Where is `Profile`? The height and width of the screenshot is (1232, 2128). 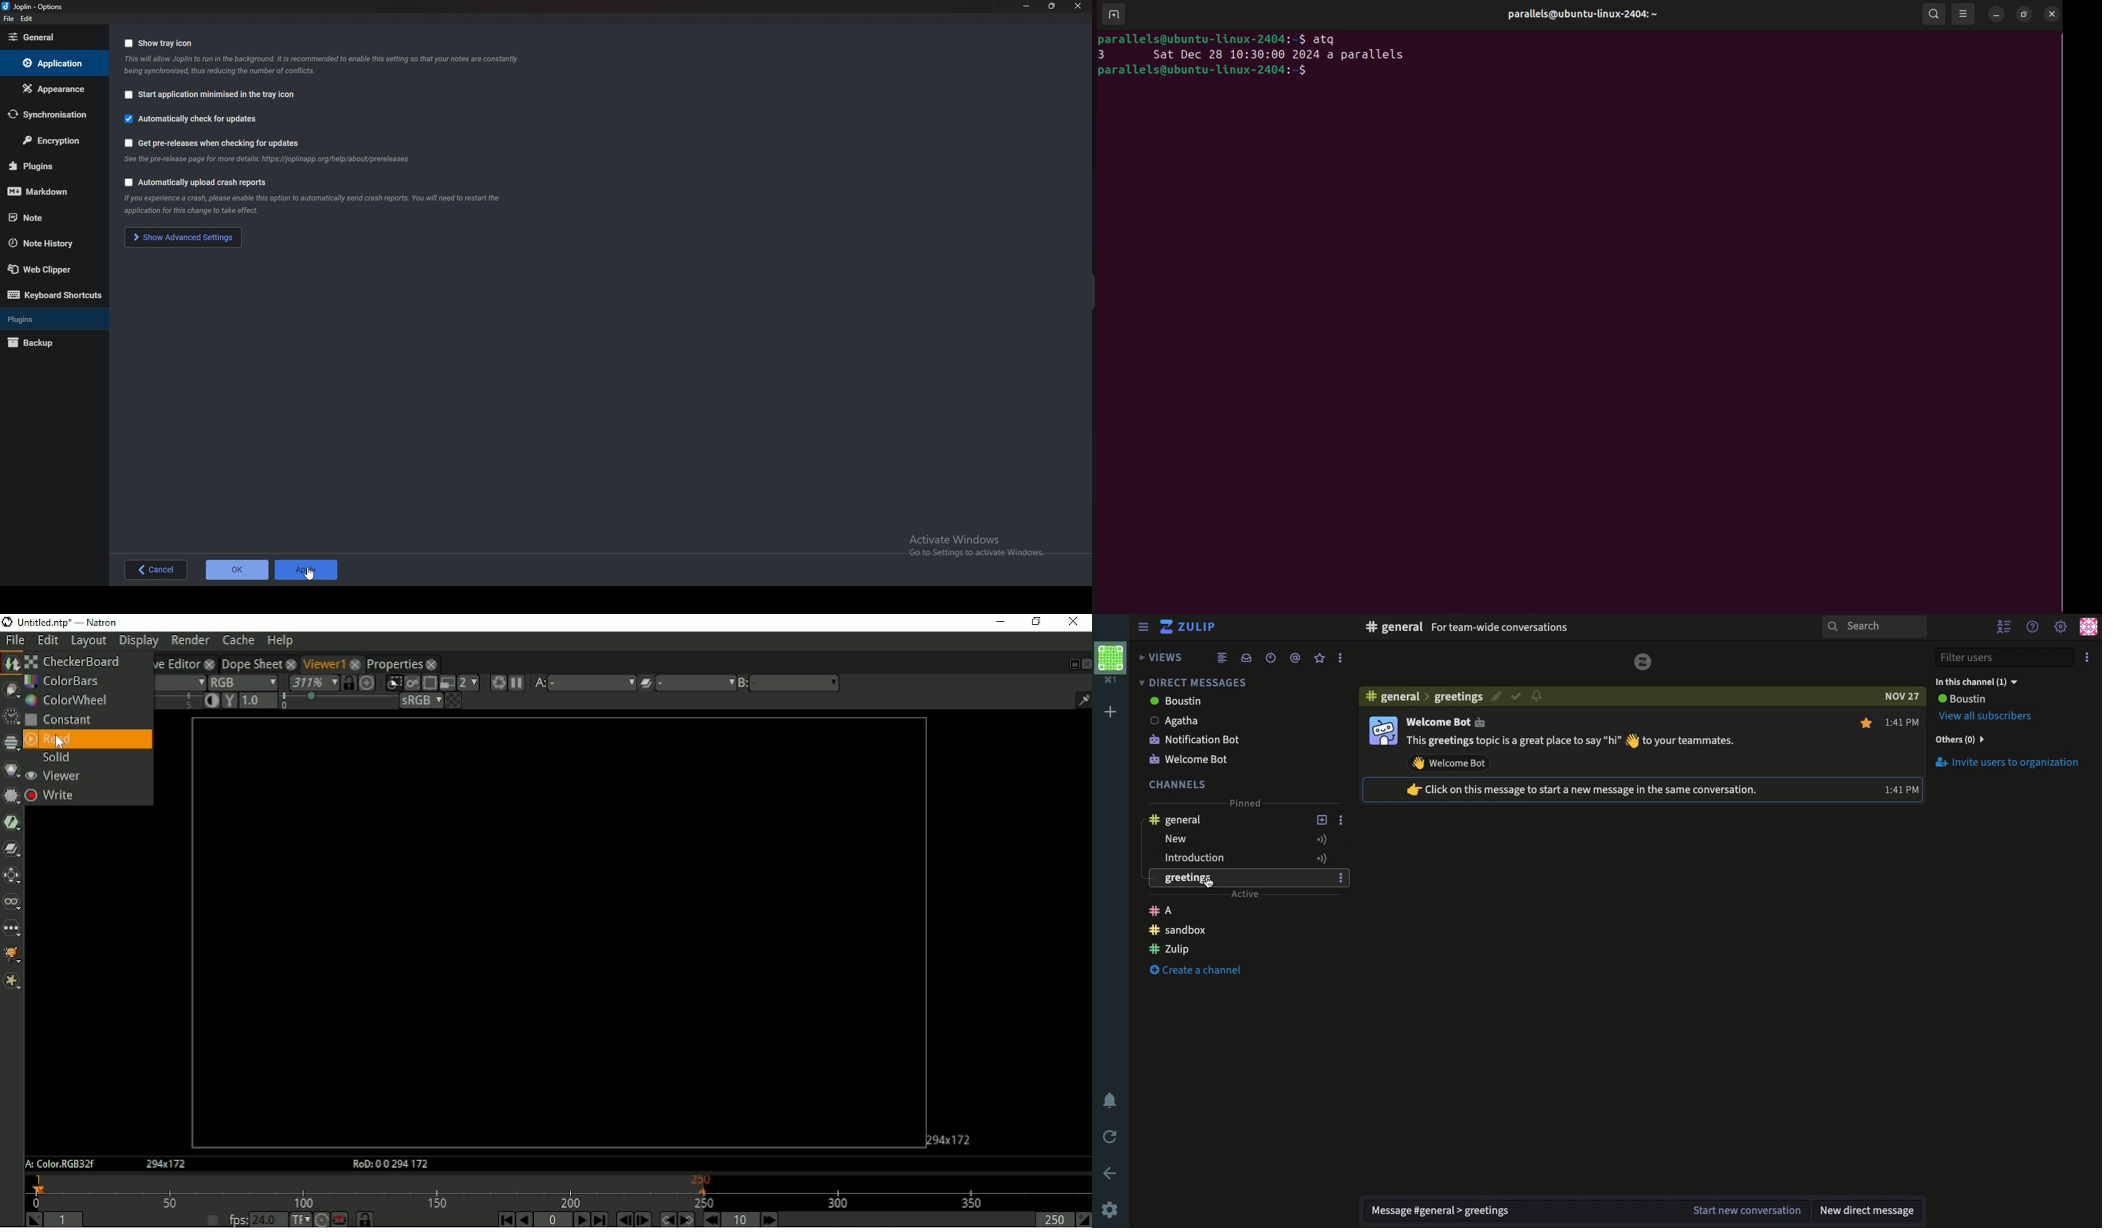 Profile is located at coordinates (1110, 661).